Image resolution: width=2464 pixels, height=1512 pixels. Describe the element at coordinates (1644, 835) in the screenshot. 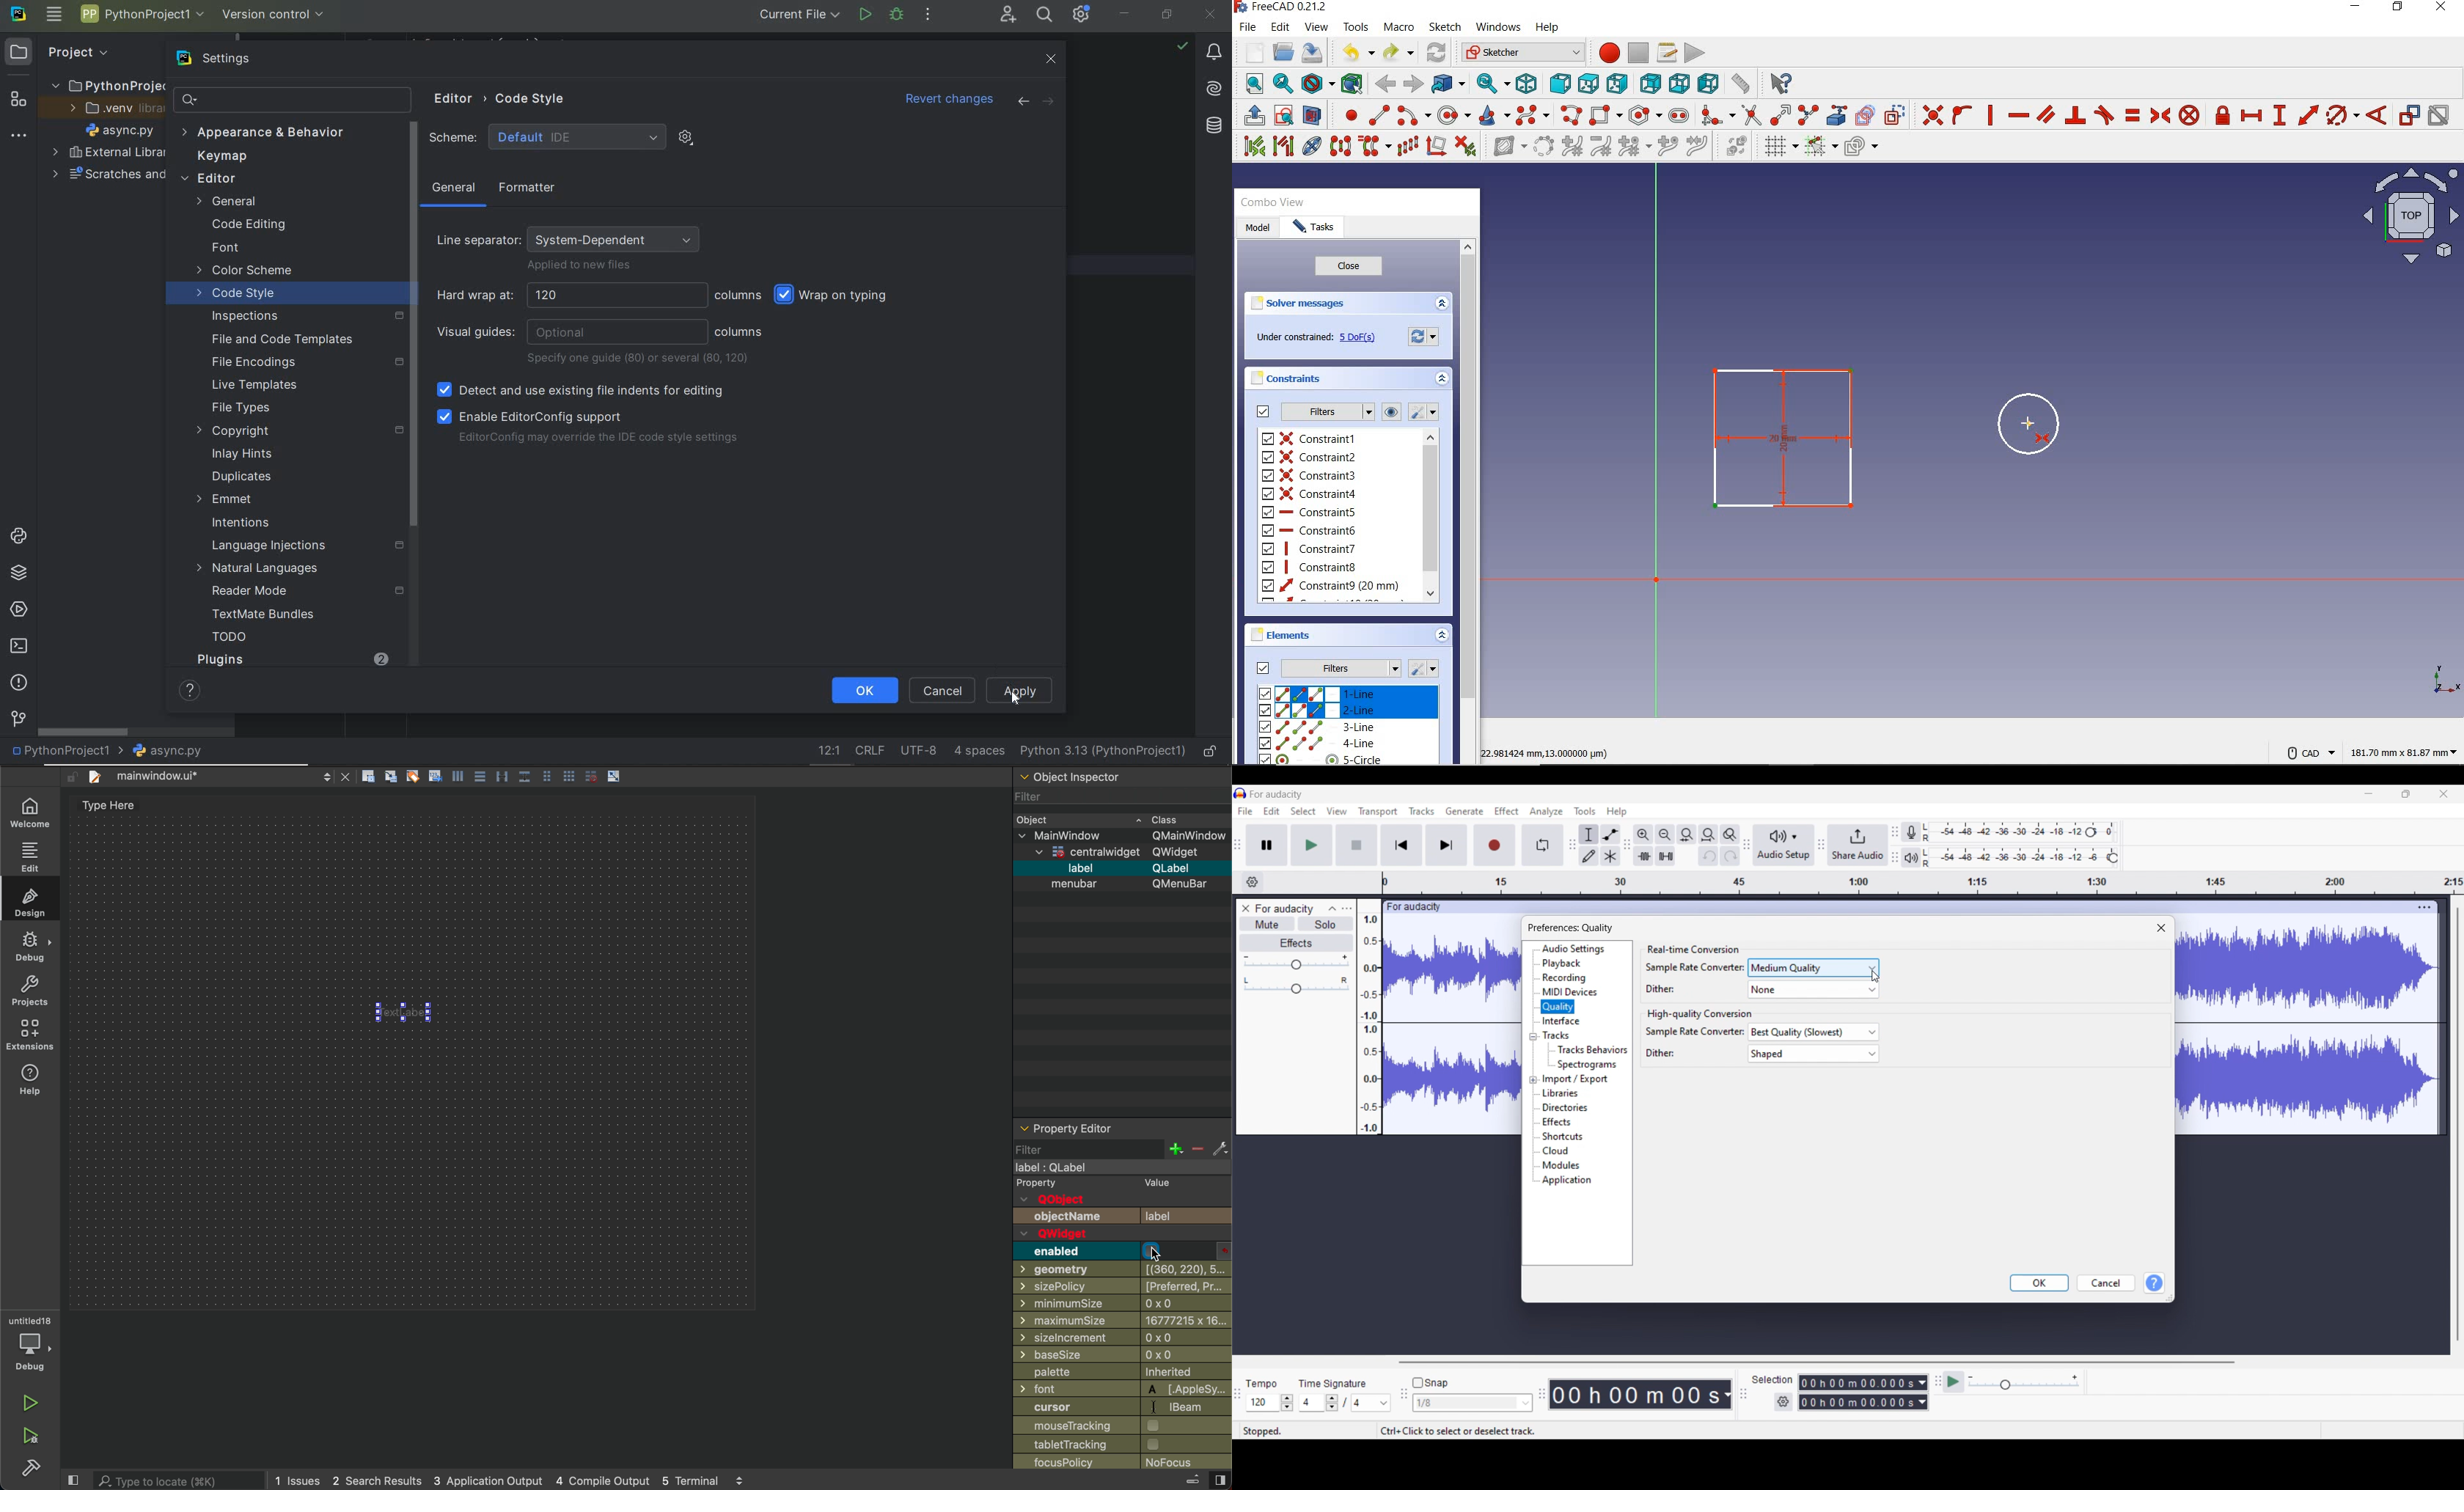

I see `Zoom in` at that location.